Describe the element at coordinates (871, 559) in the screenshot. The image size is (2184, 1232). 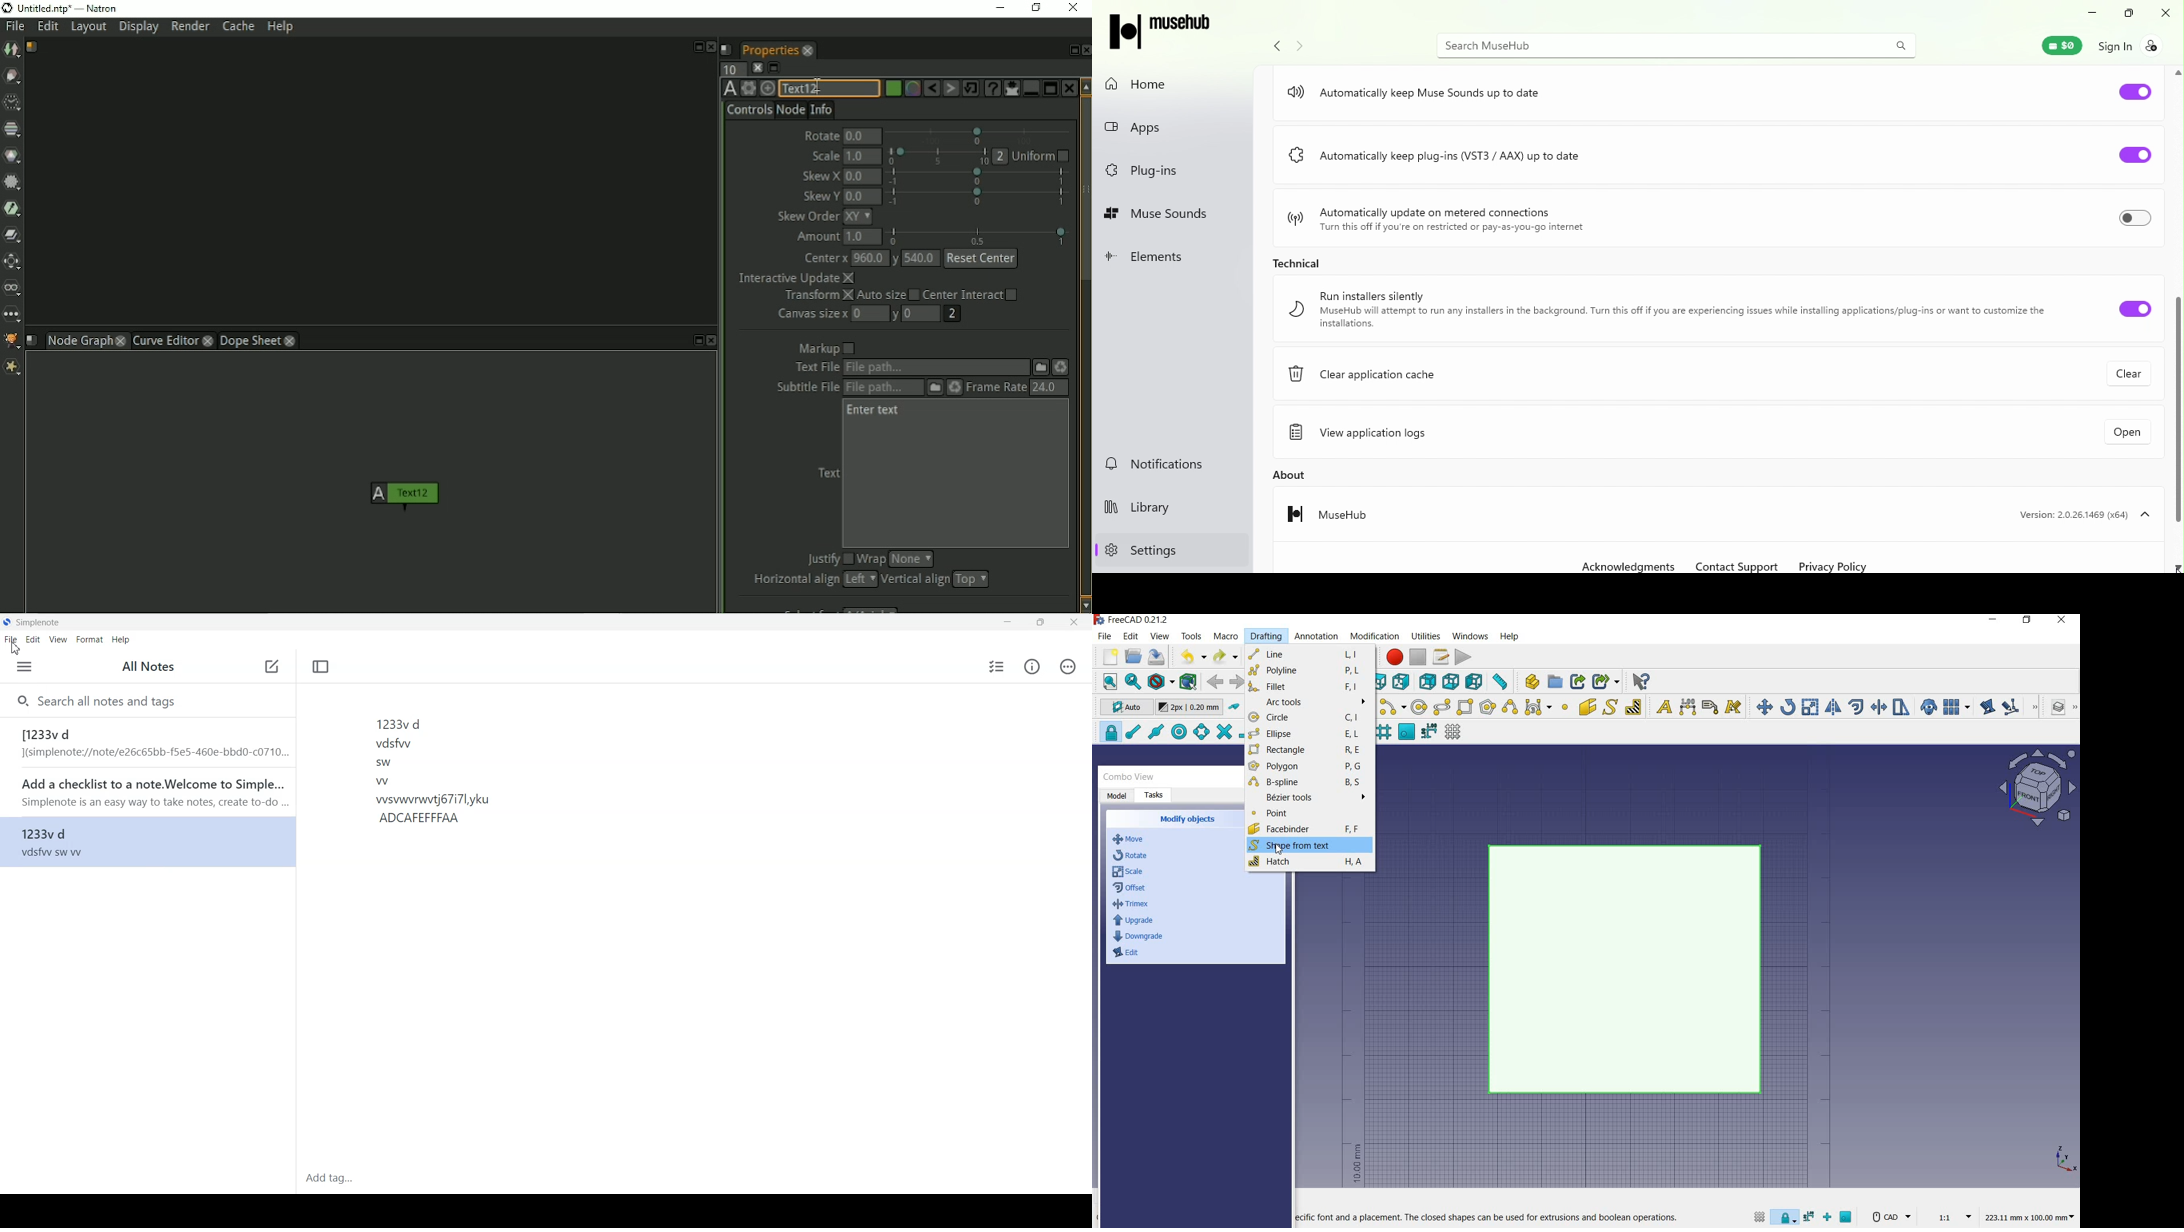
I see `Wrap` at that location.